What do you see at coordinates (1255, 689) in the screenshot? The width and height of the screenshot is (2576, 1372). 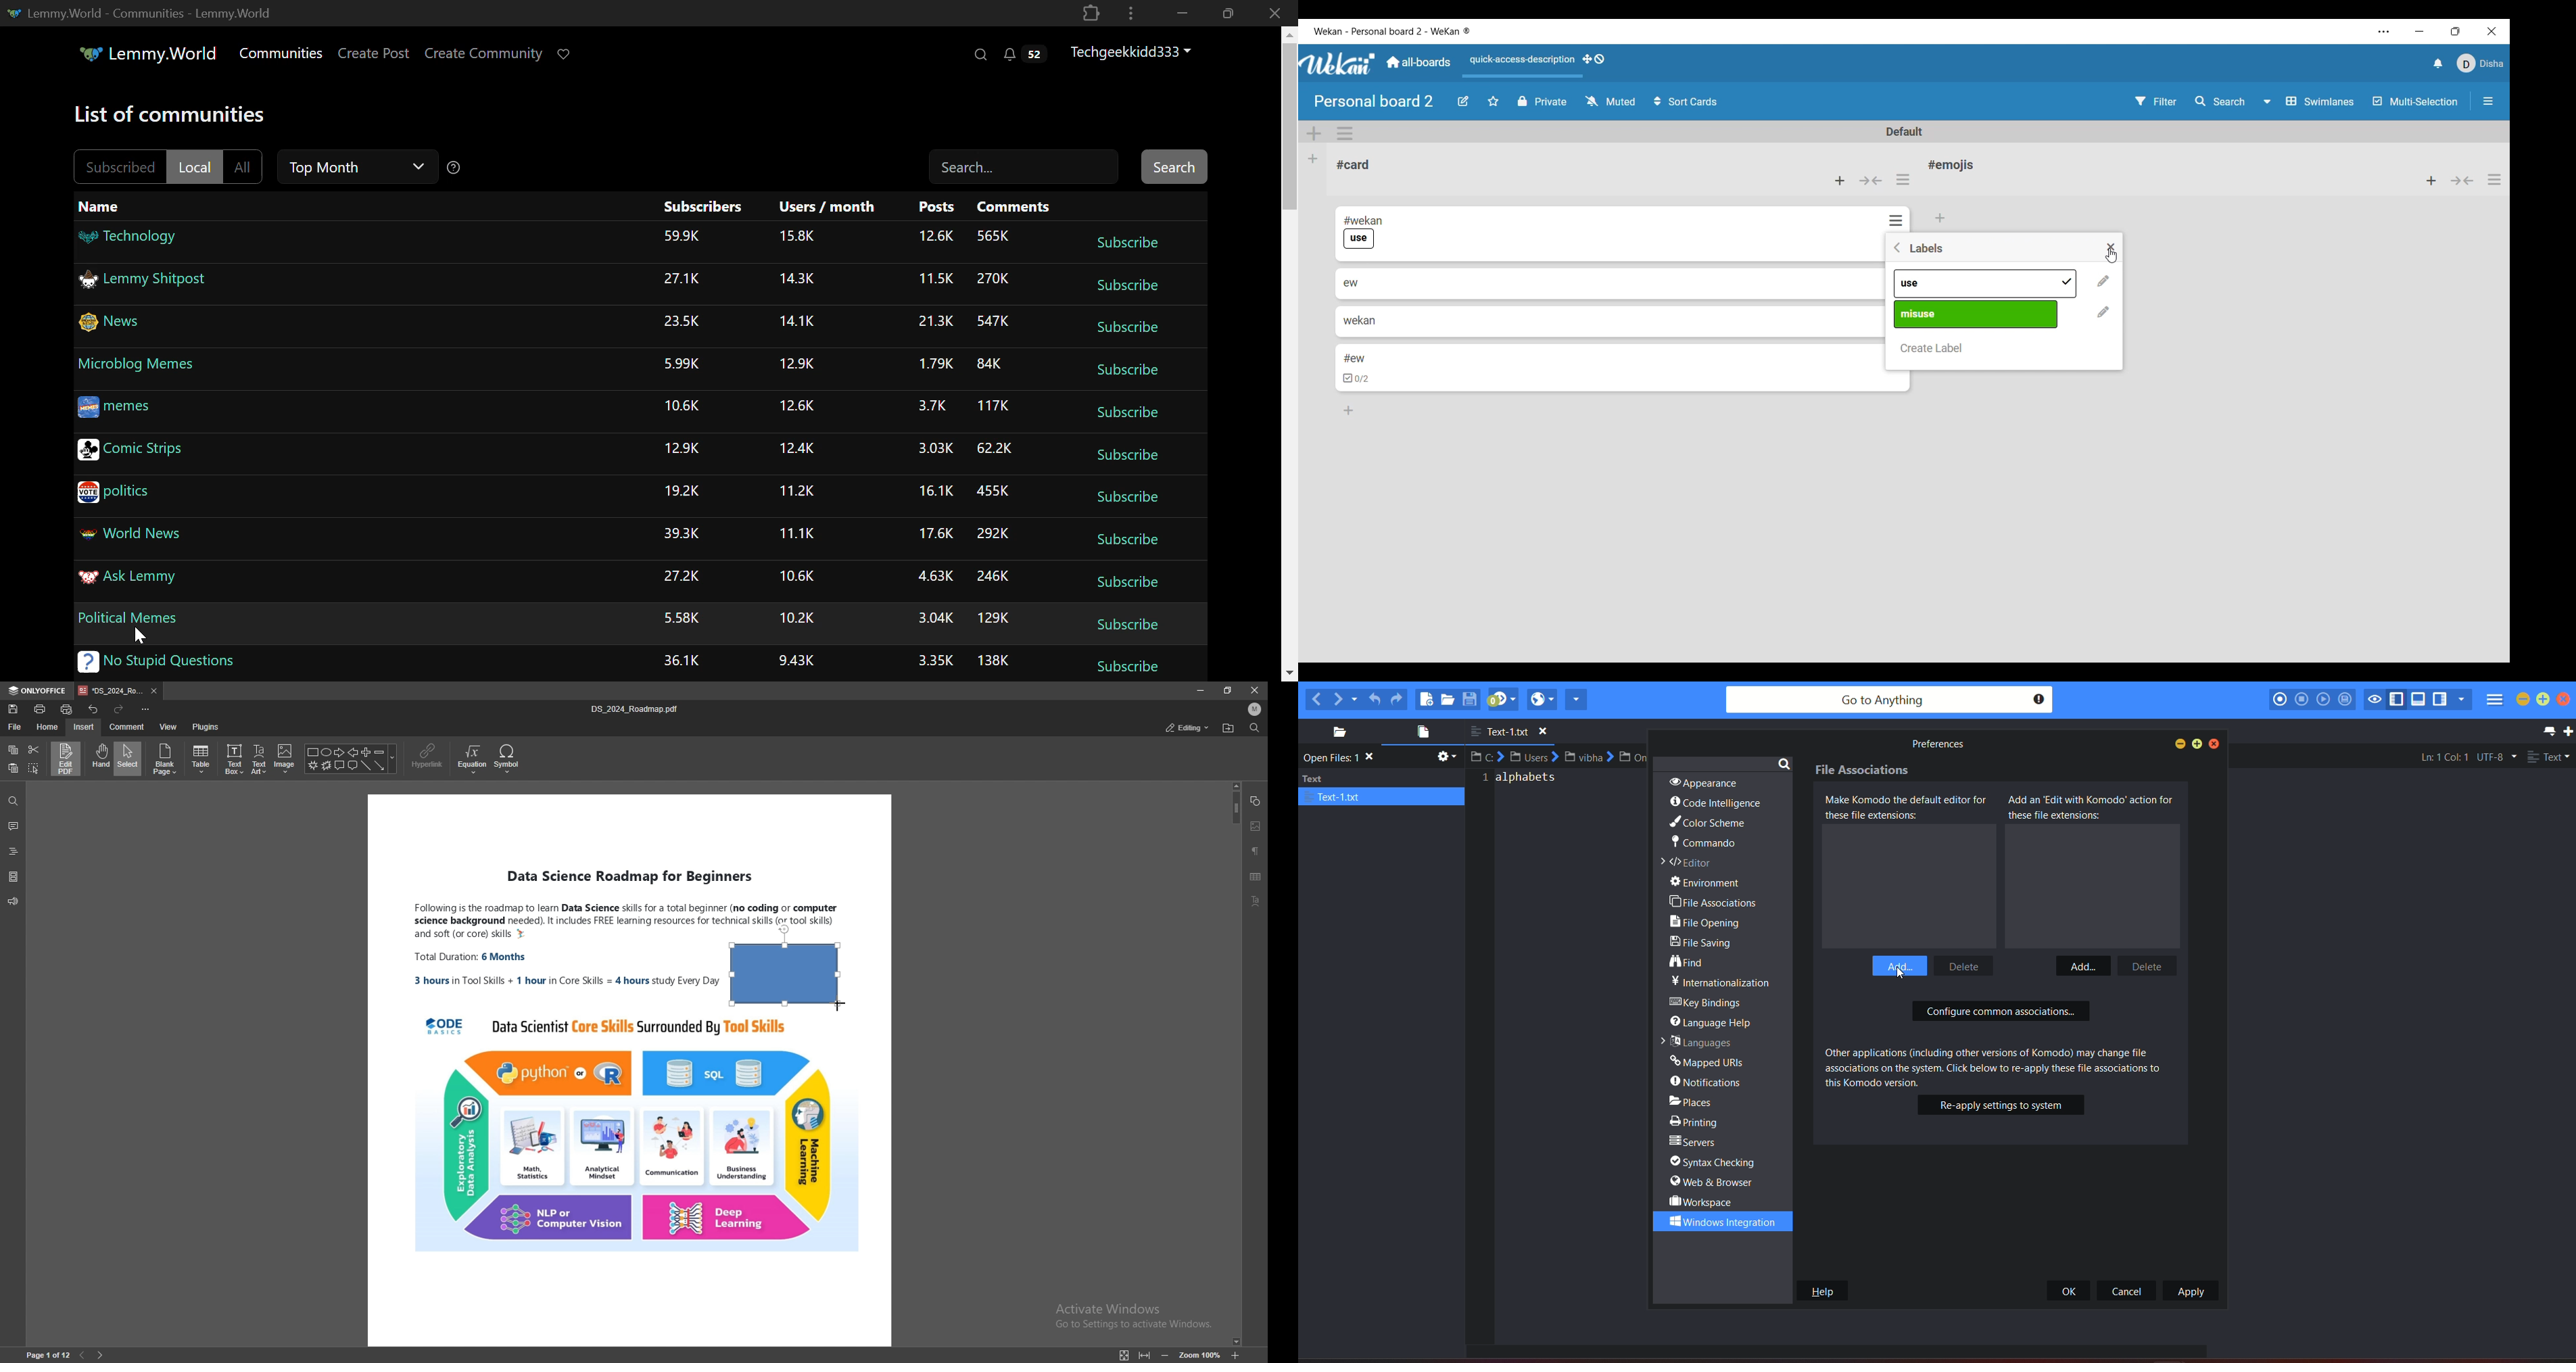 I see `close` at bounding box center [1255, 689].